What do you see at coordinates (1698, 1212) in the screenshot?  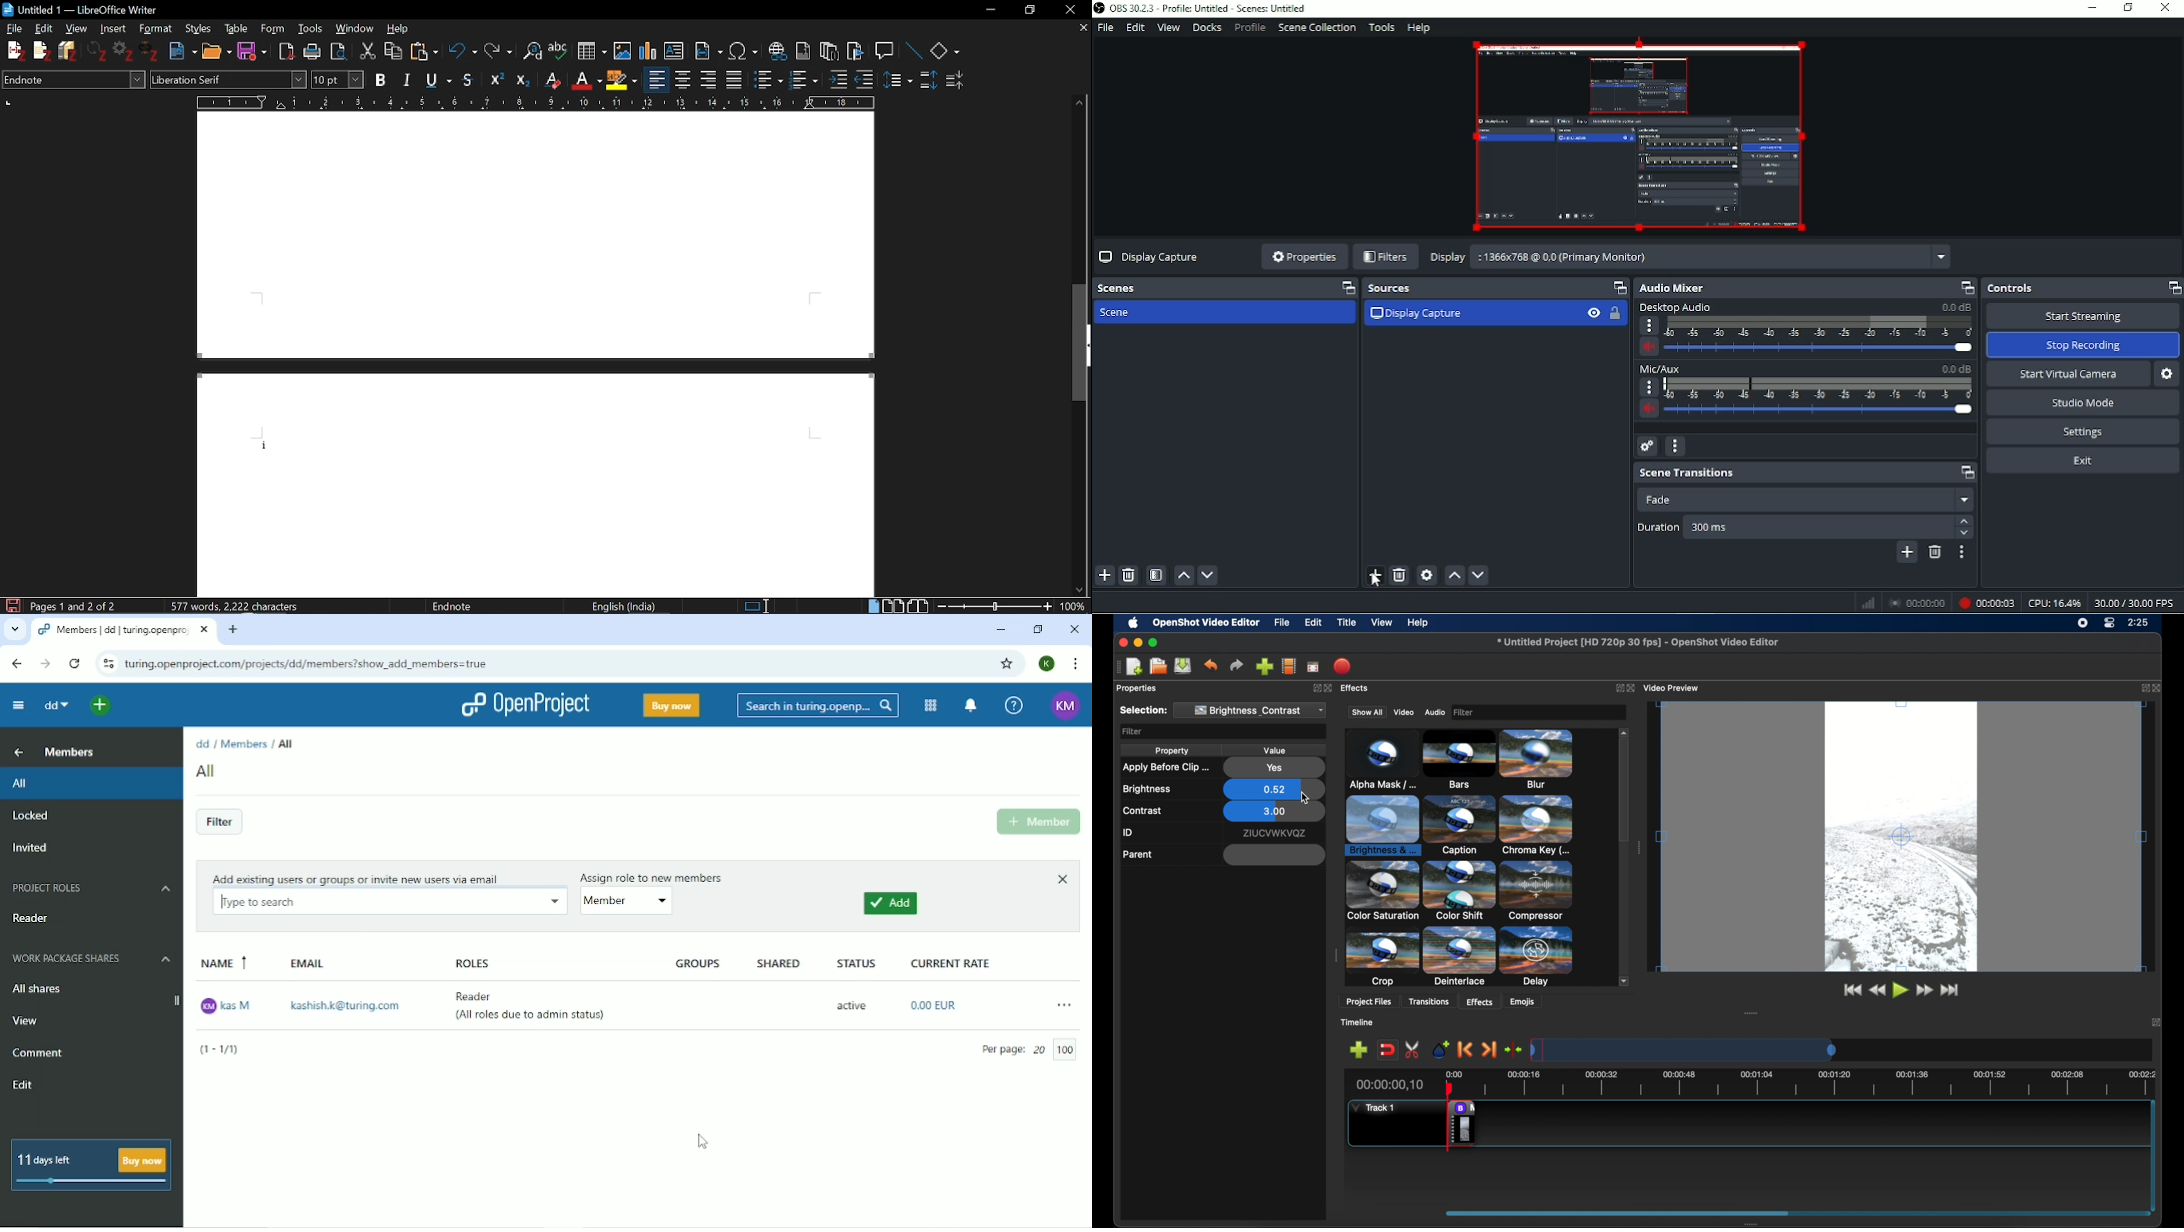 I see `scroll box` at bounding box center [1698, 1212].